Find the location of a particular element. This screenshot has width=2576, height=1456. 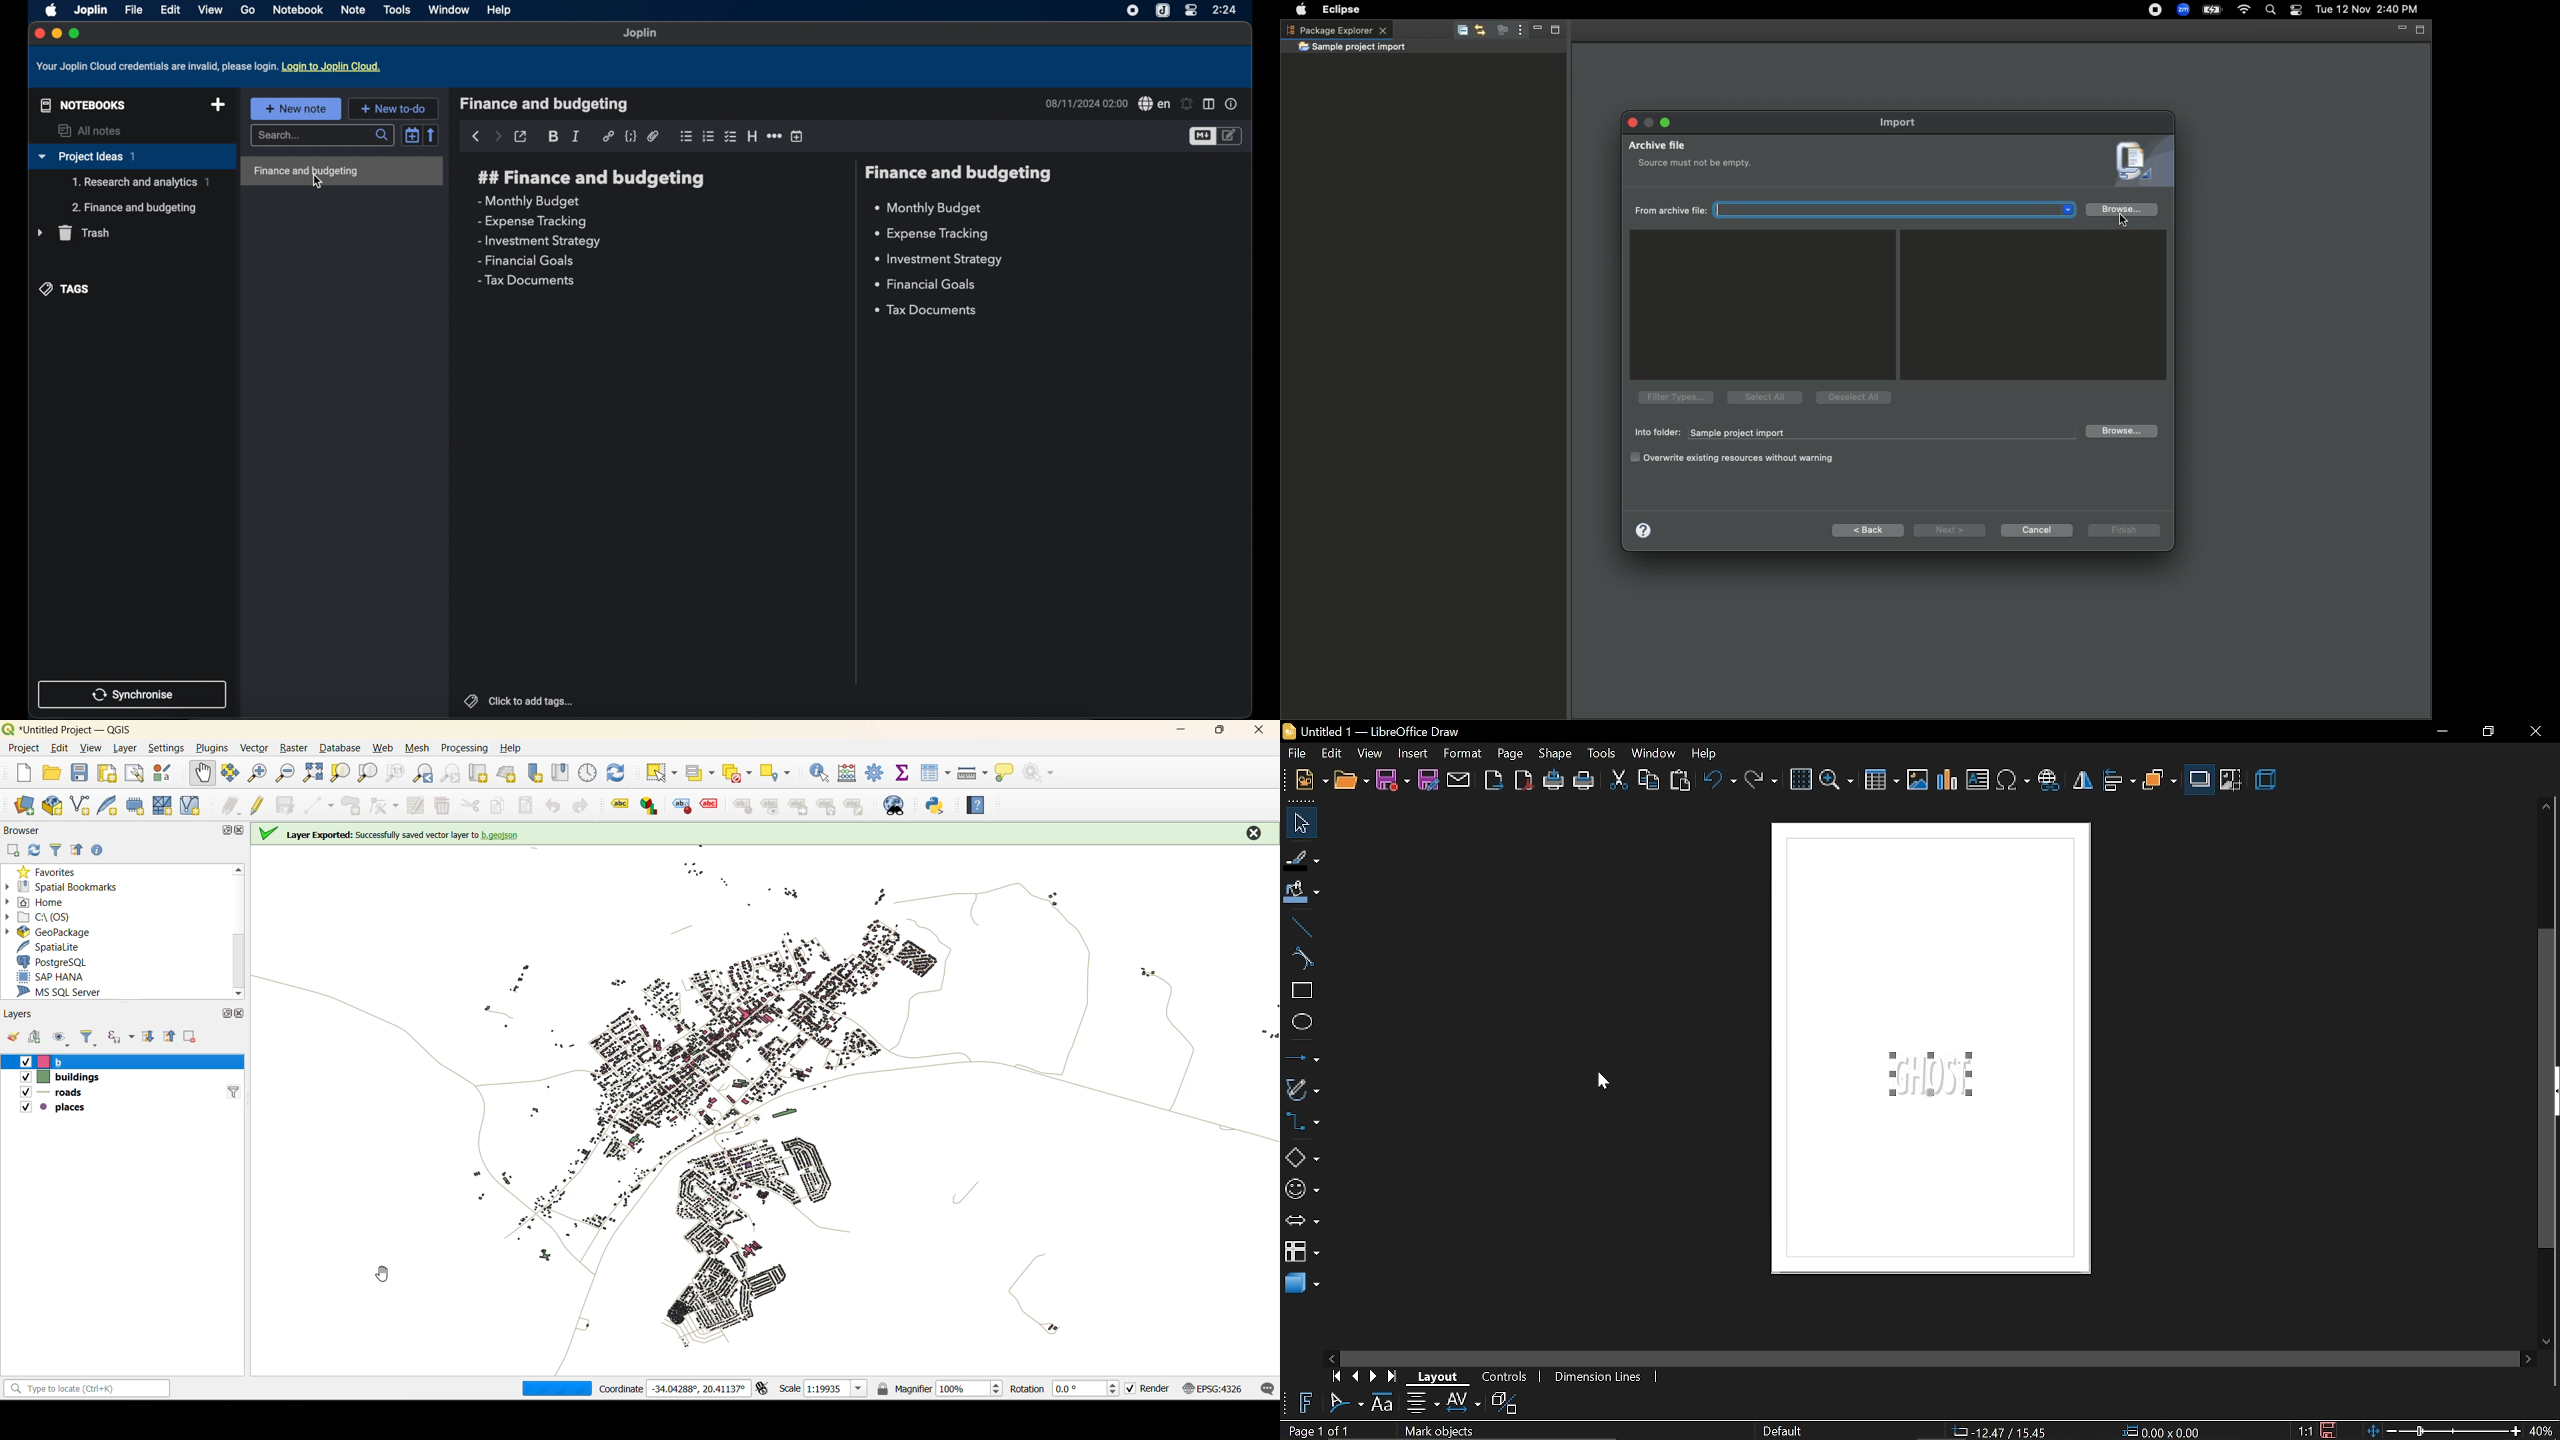

Help is located at coordinates (1642, 529).